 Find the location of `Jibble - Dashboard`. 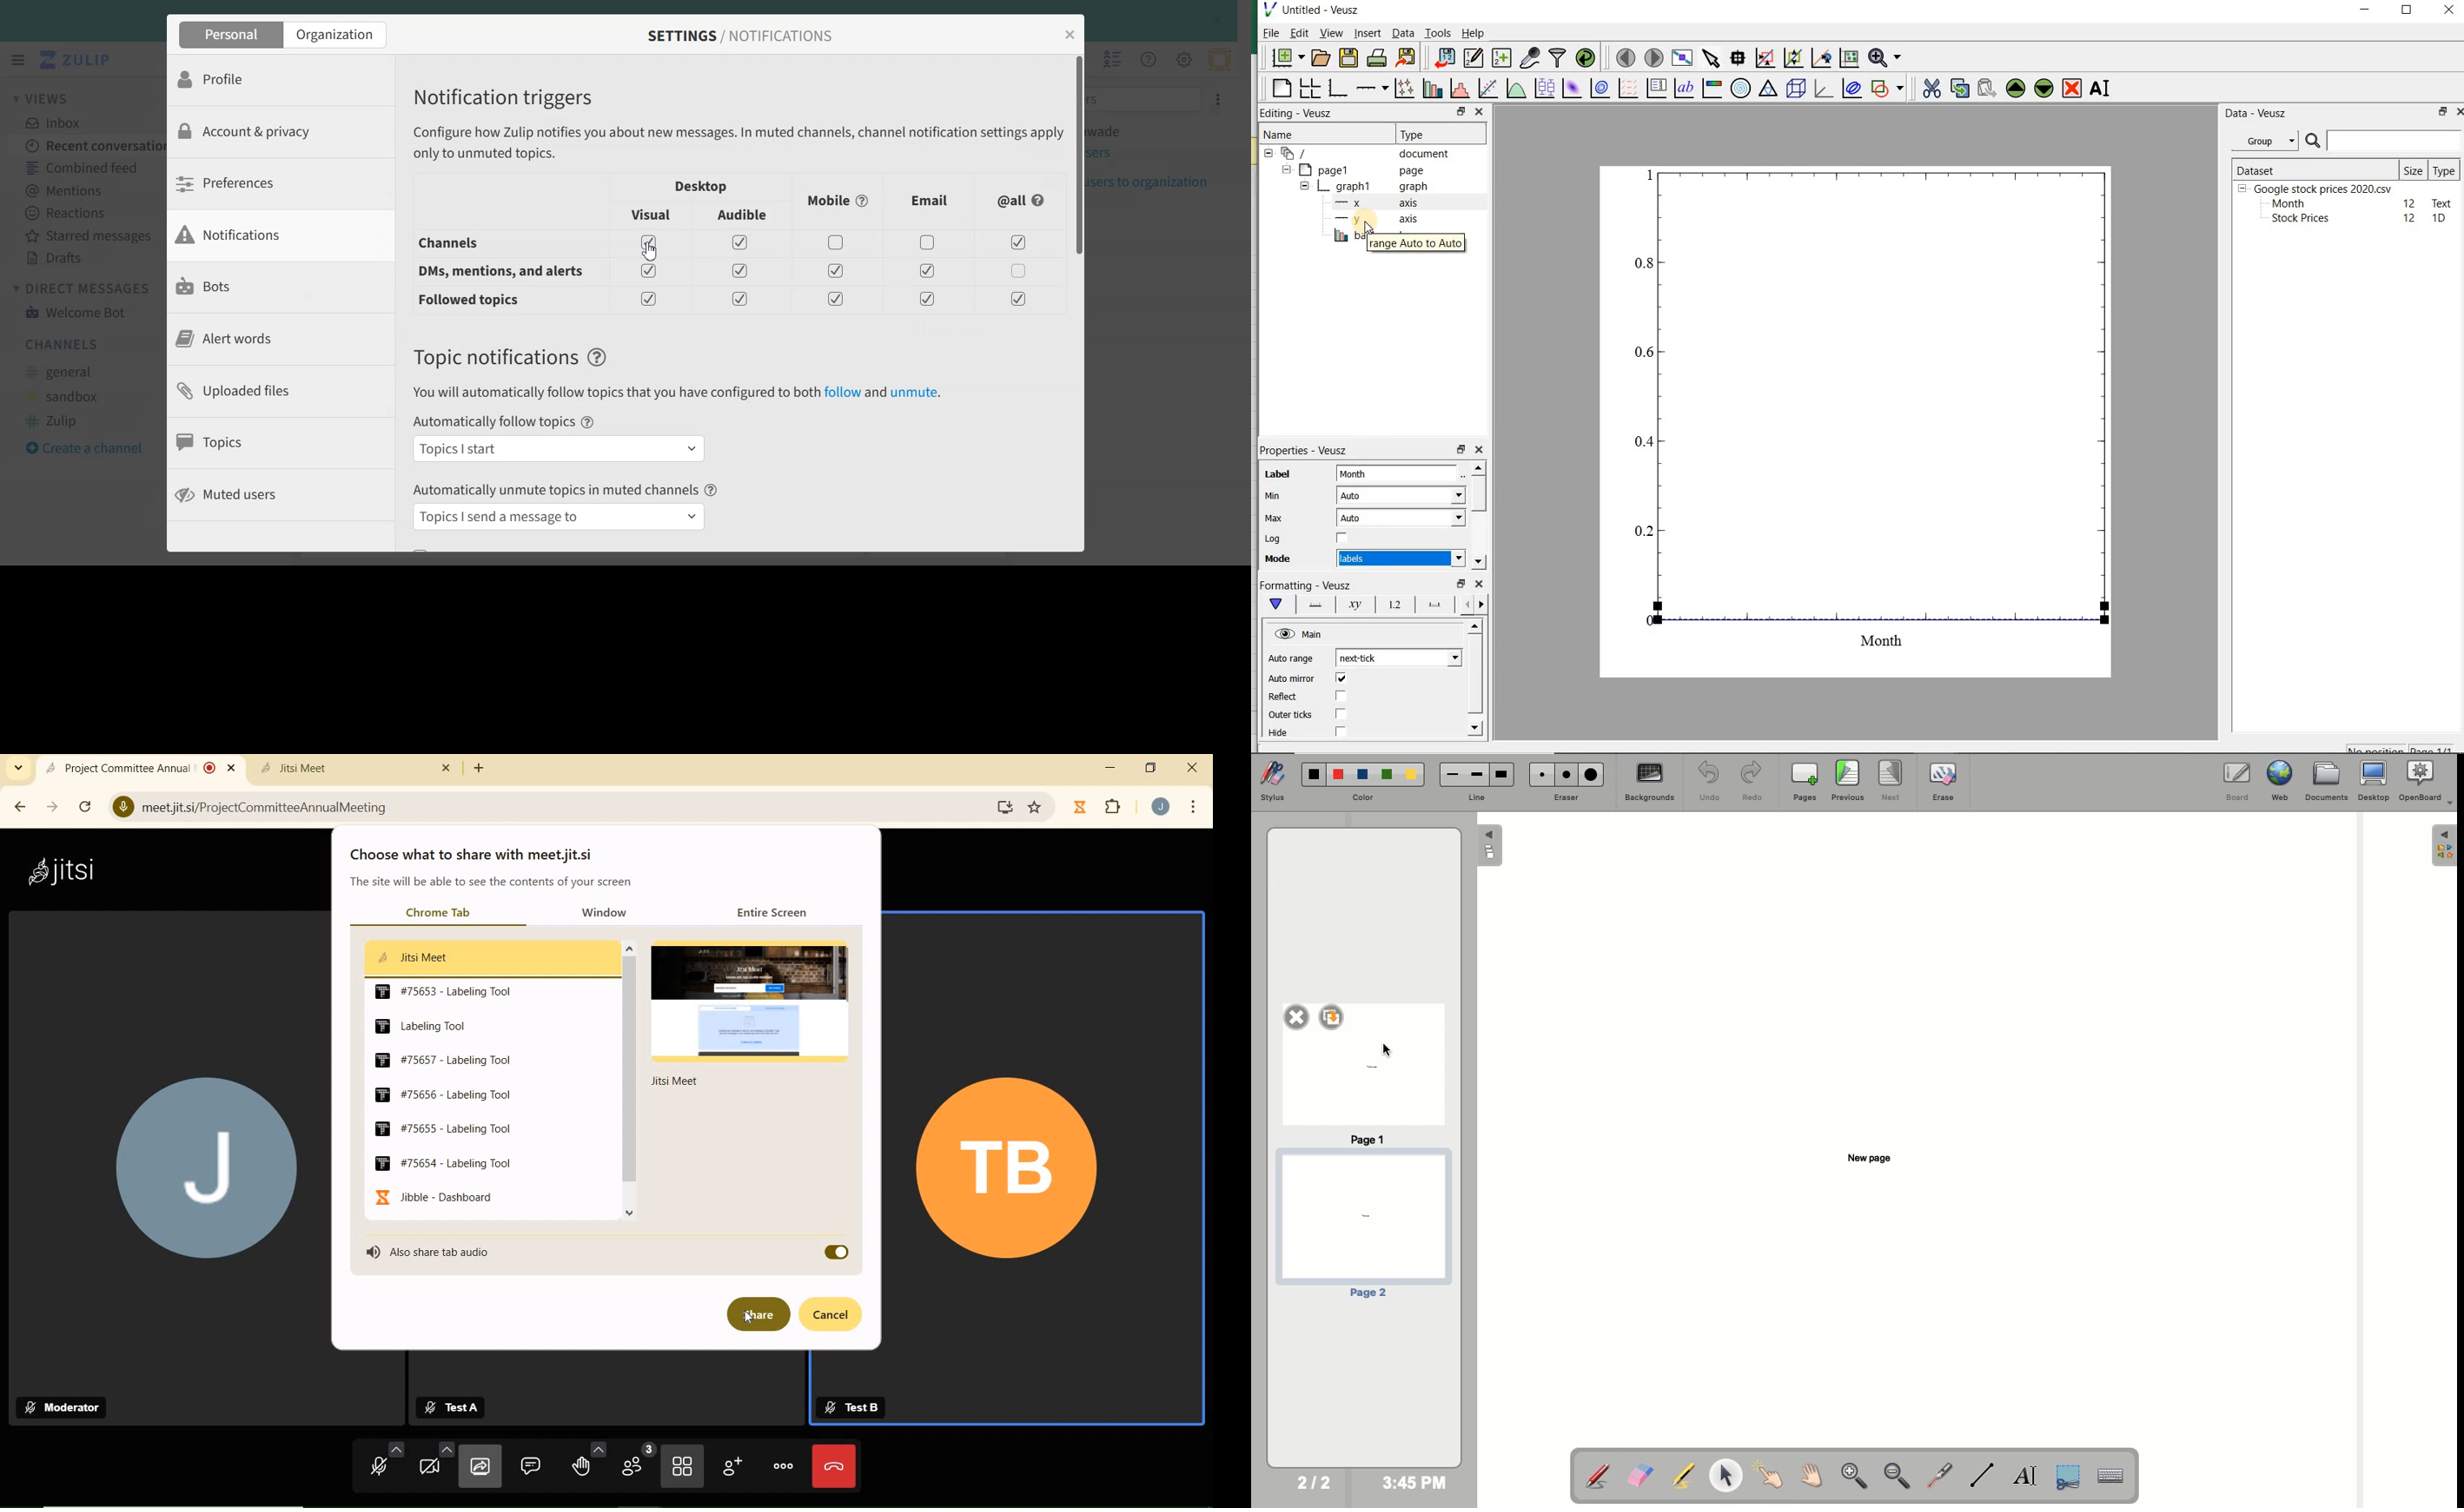

Jibble - Dashboard is located at coordinates (441, 1197).